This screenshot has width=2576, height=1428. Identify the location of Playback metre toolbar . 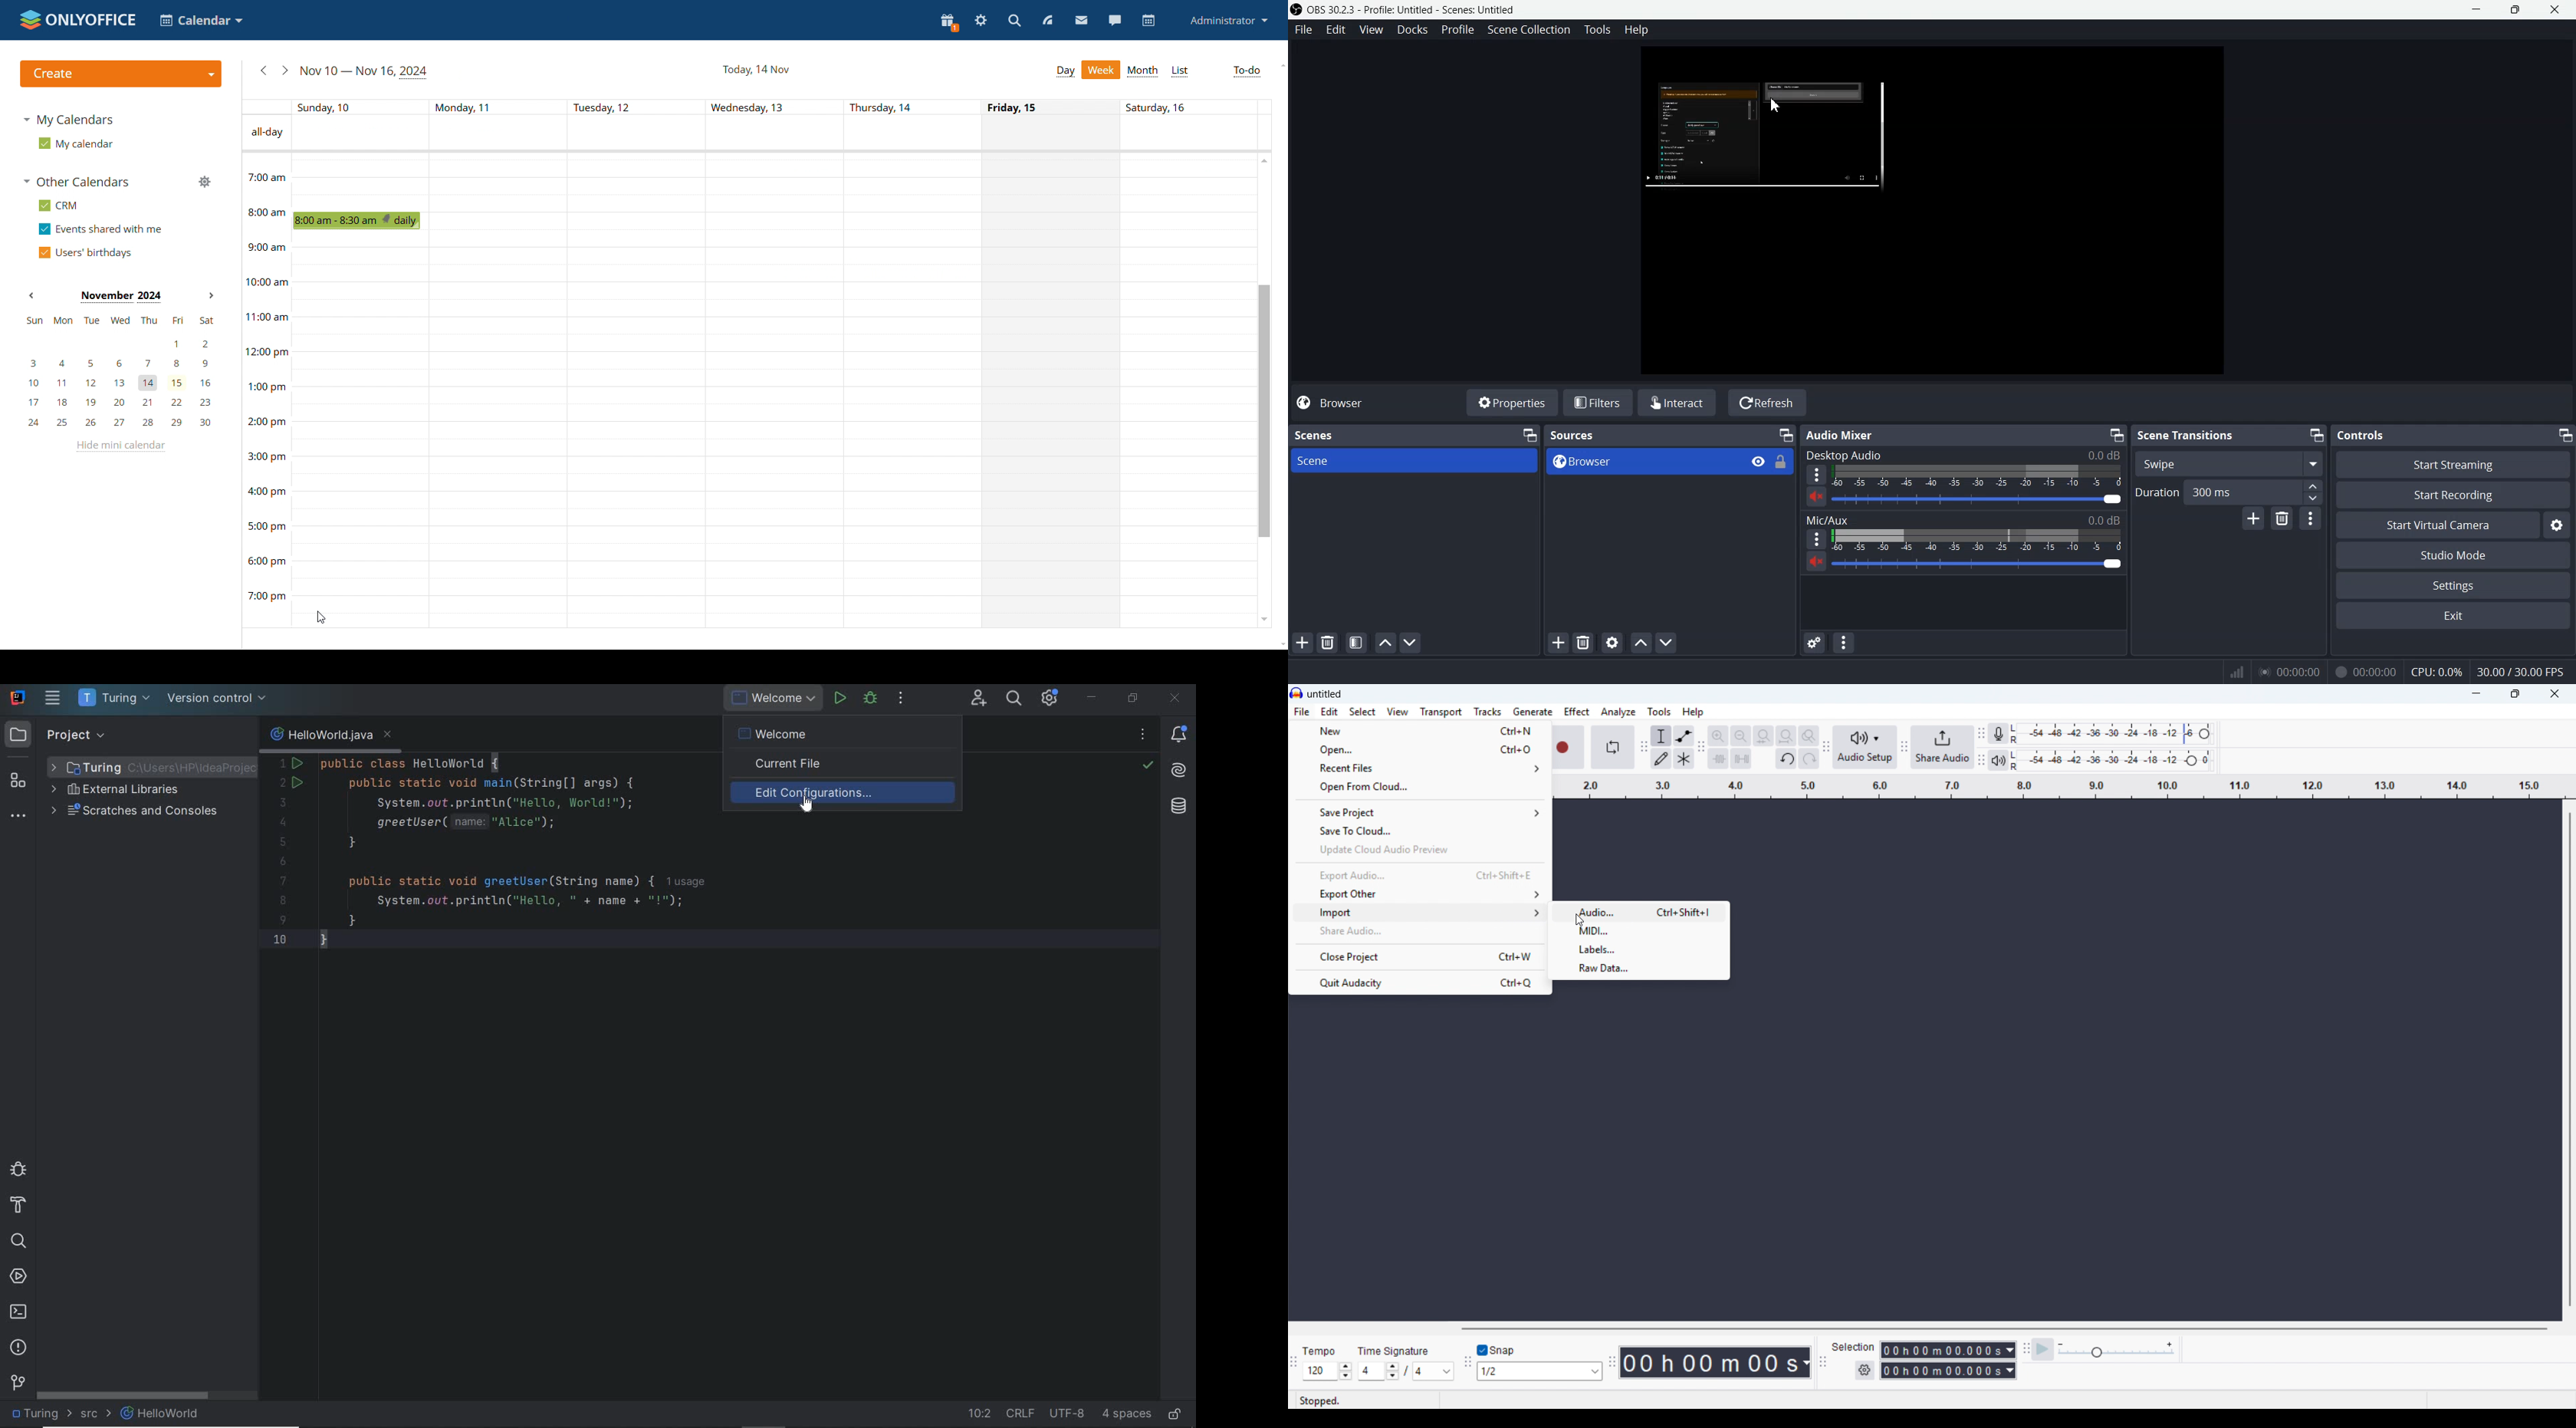
(1982, 761).